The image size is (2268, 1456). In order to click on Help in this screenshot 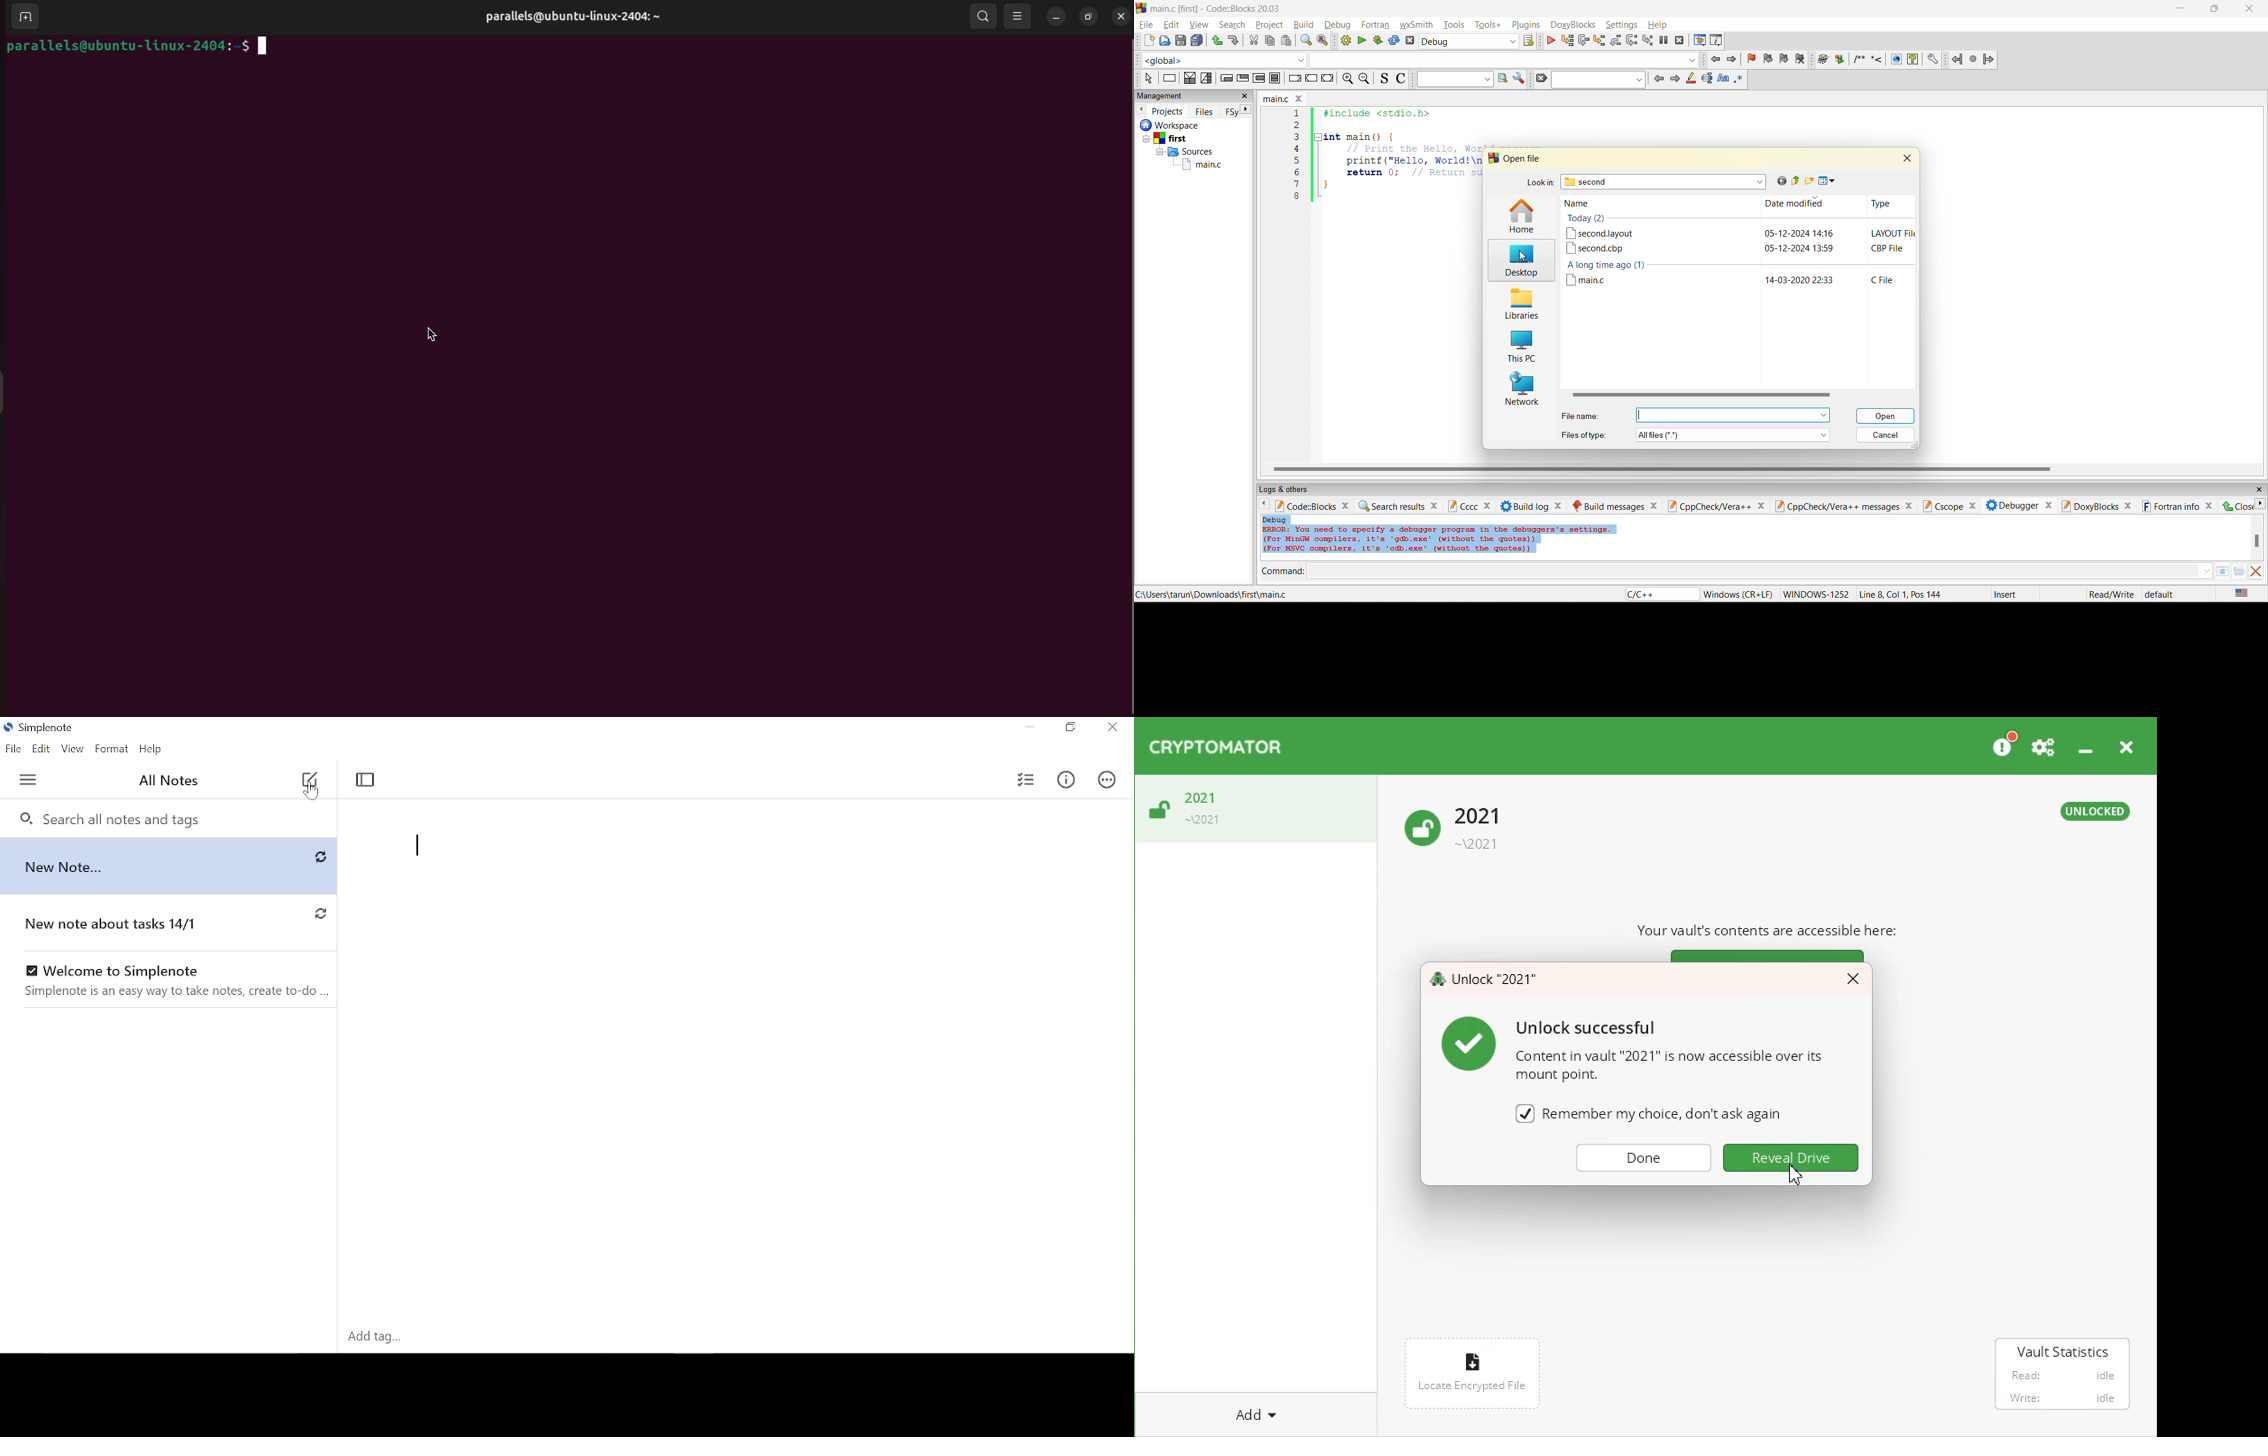, I will do `click(152, 750)`.